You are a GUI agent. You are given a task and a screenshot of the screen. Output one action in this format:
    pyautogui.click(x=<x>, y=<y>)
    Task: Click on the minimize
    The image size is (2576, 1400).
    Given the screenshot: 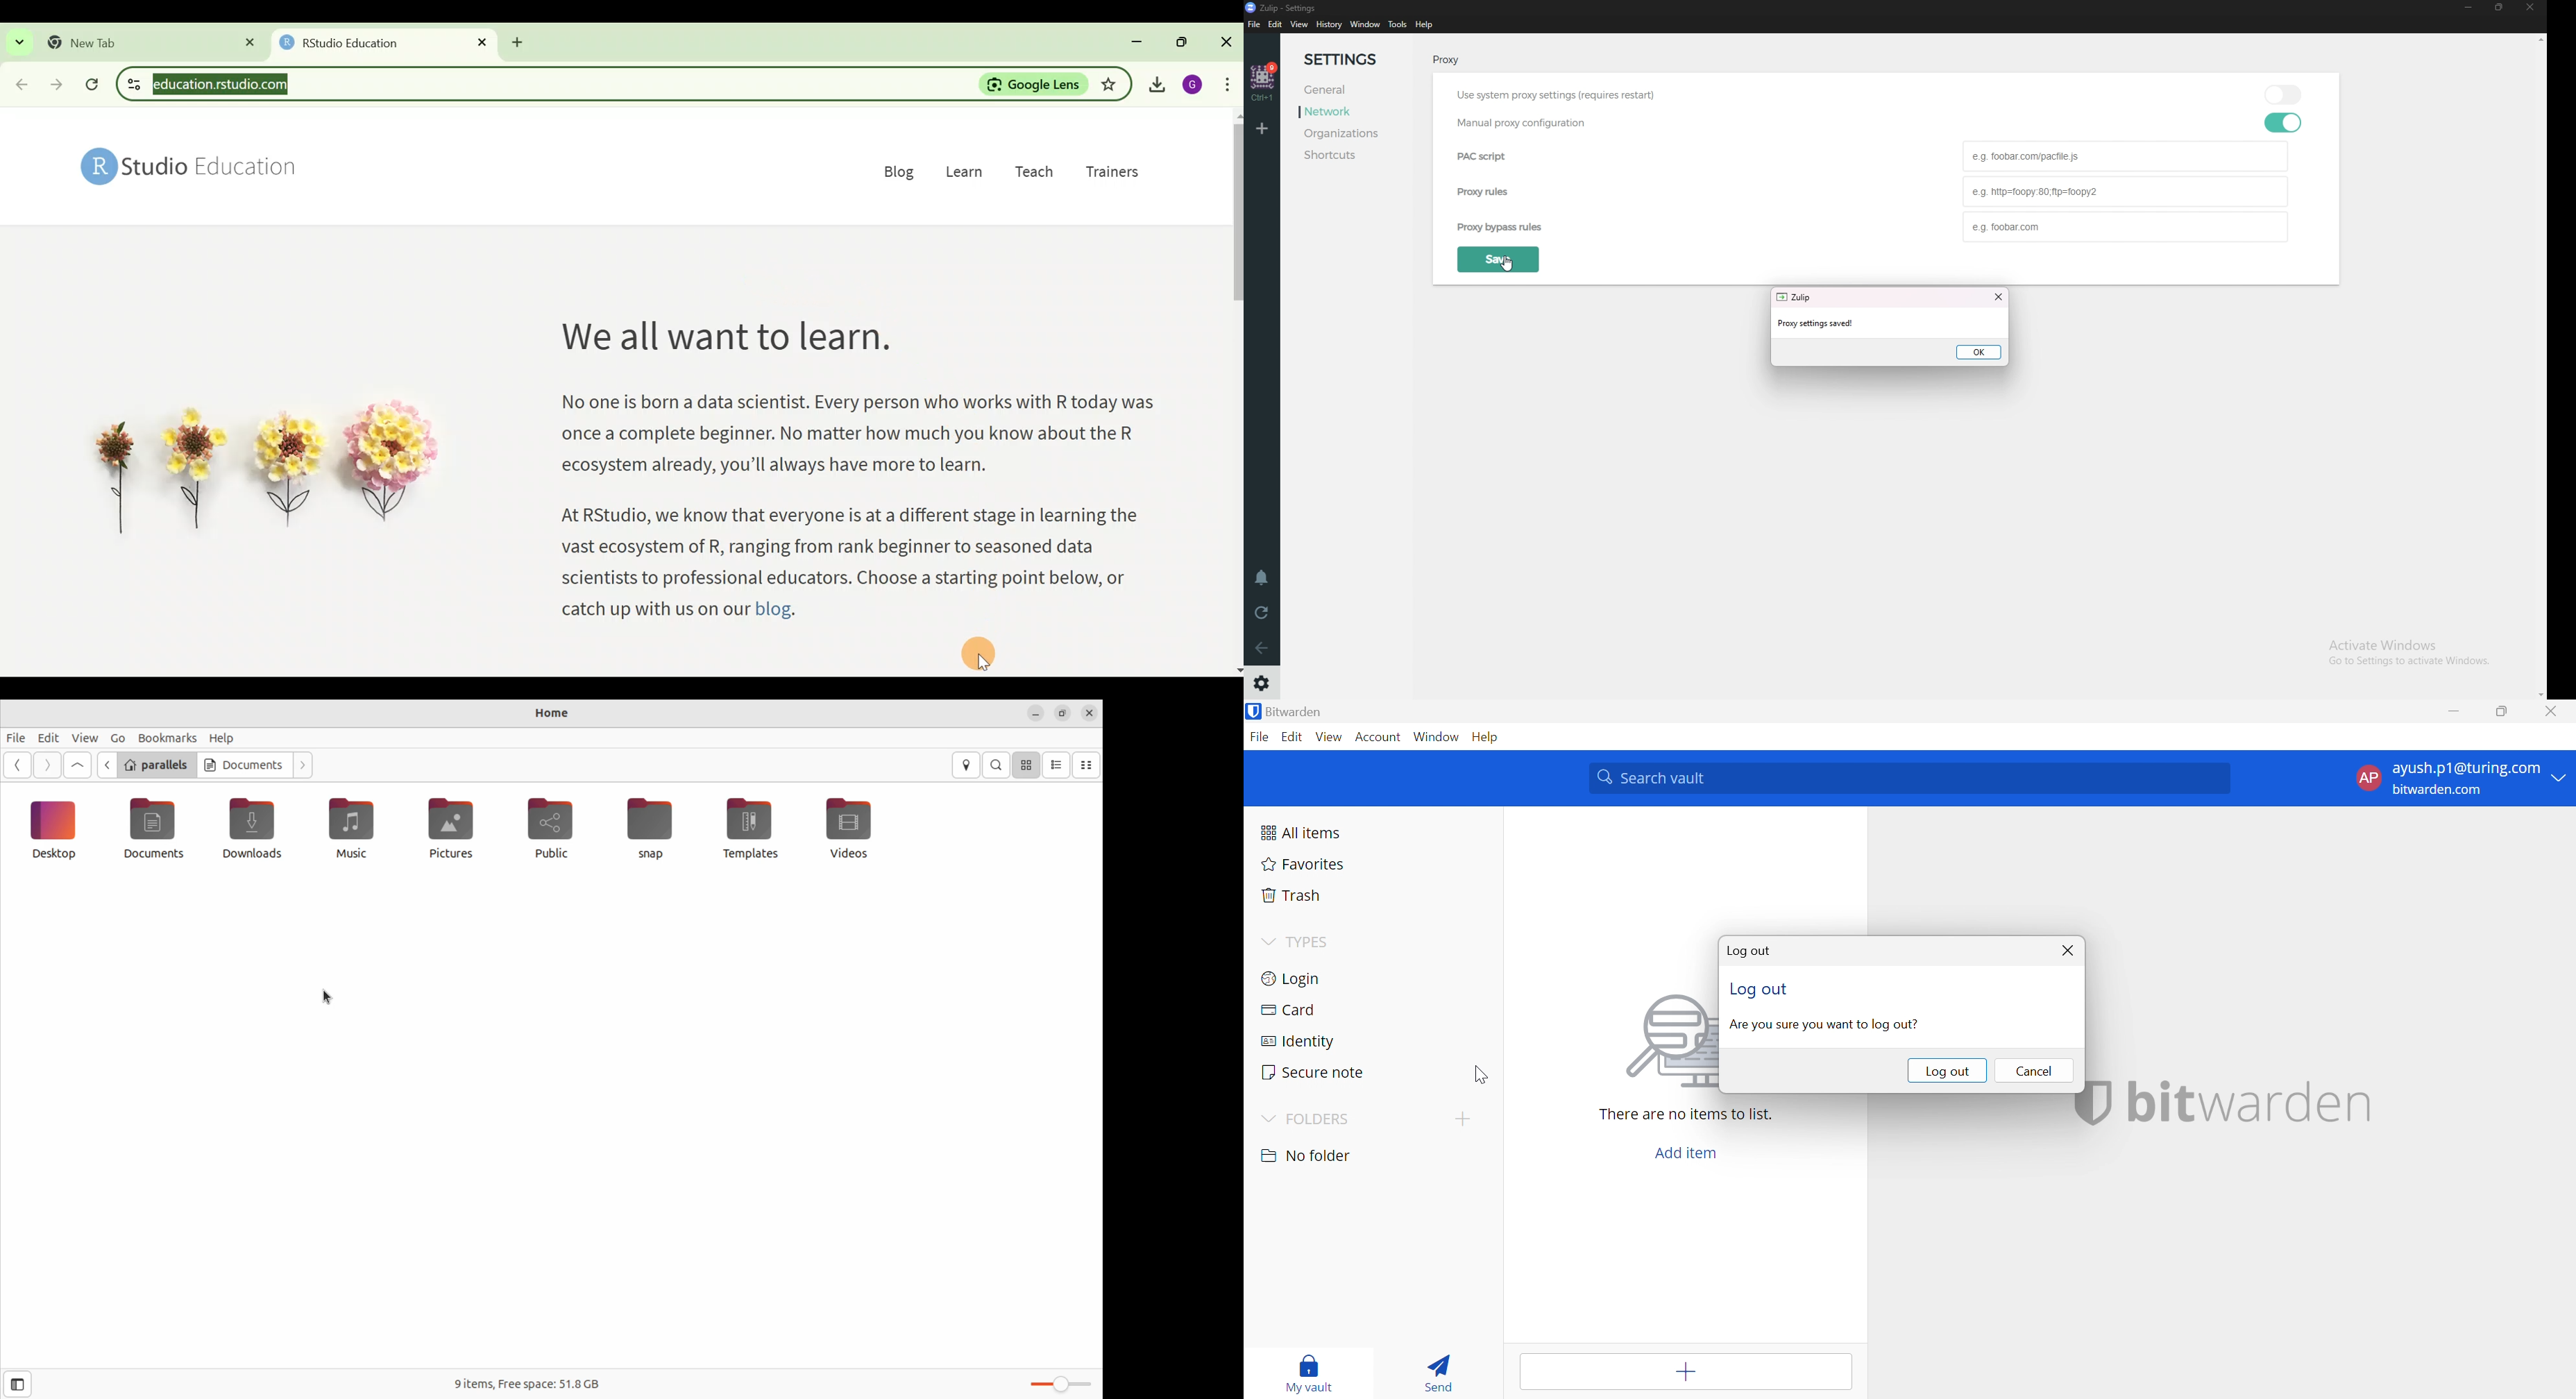 What is the action you would take?
    pyautogui.click(x=1034, y=714)
    